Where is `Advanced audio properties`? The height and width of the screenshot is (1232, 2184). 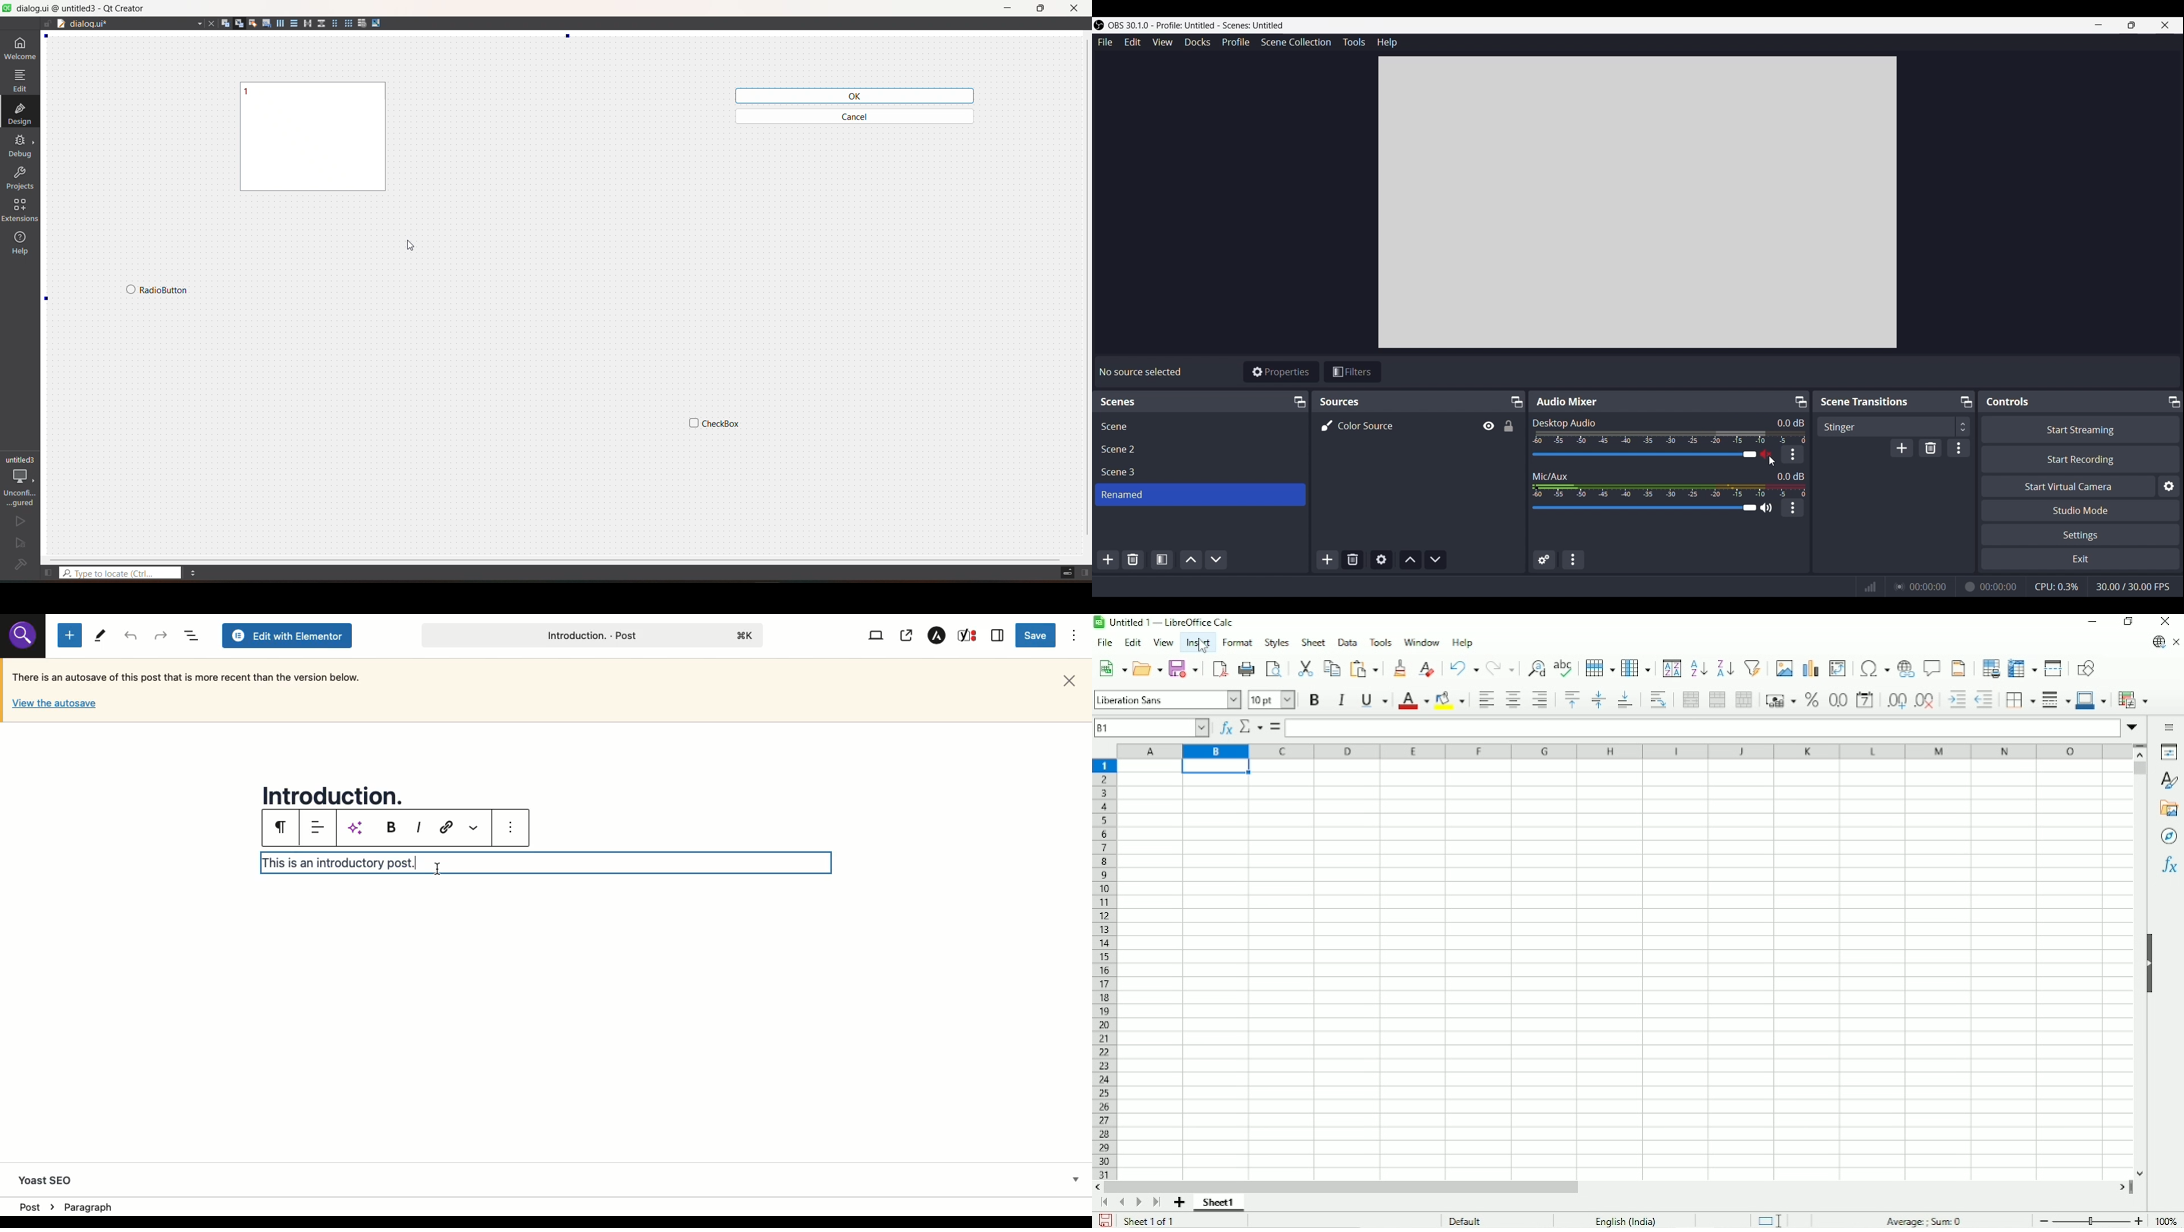
Advanced audio properties is located at coordinates (1545, 559).